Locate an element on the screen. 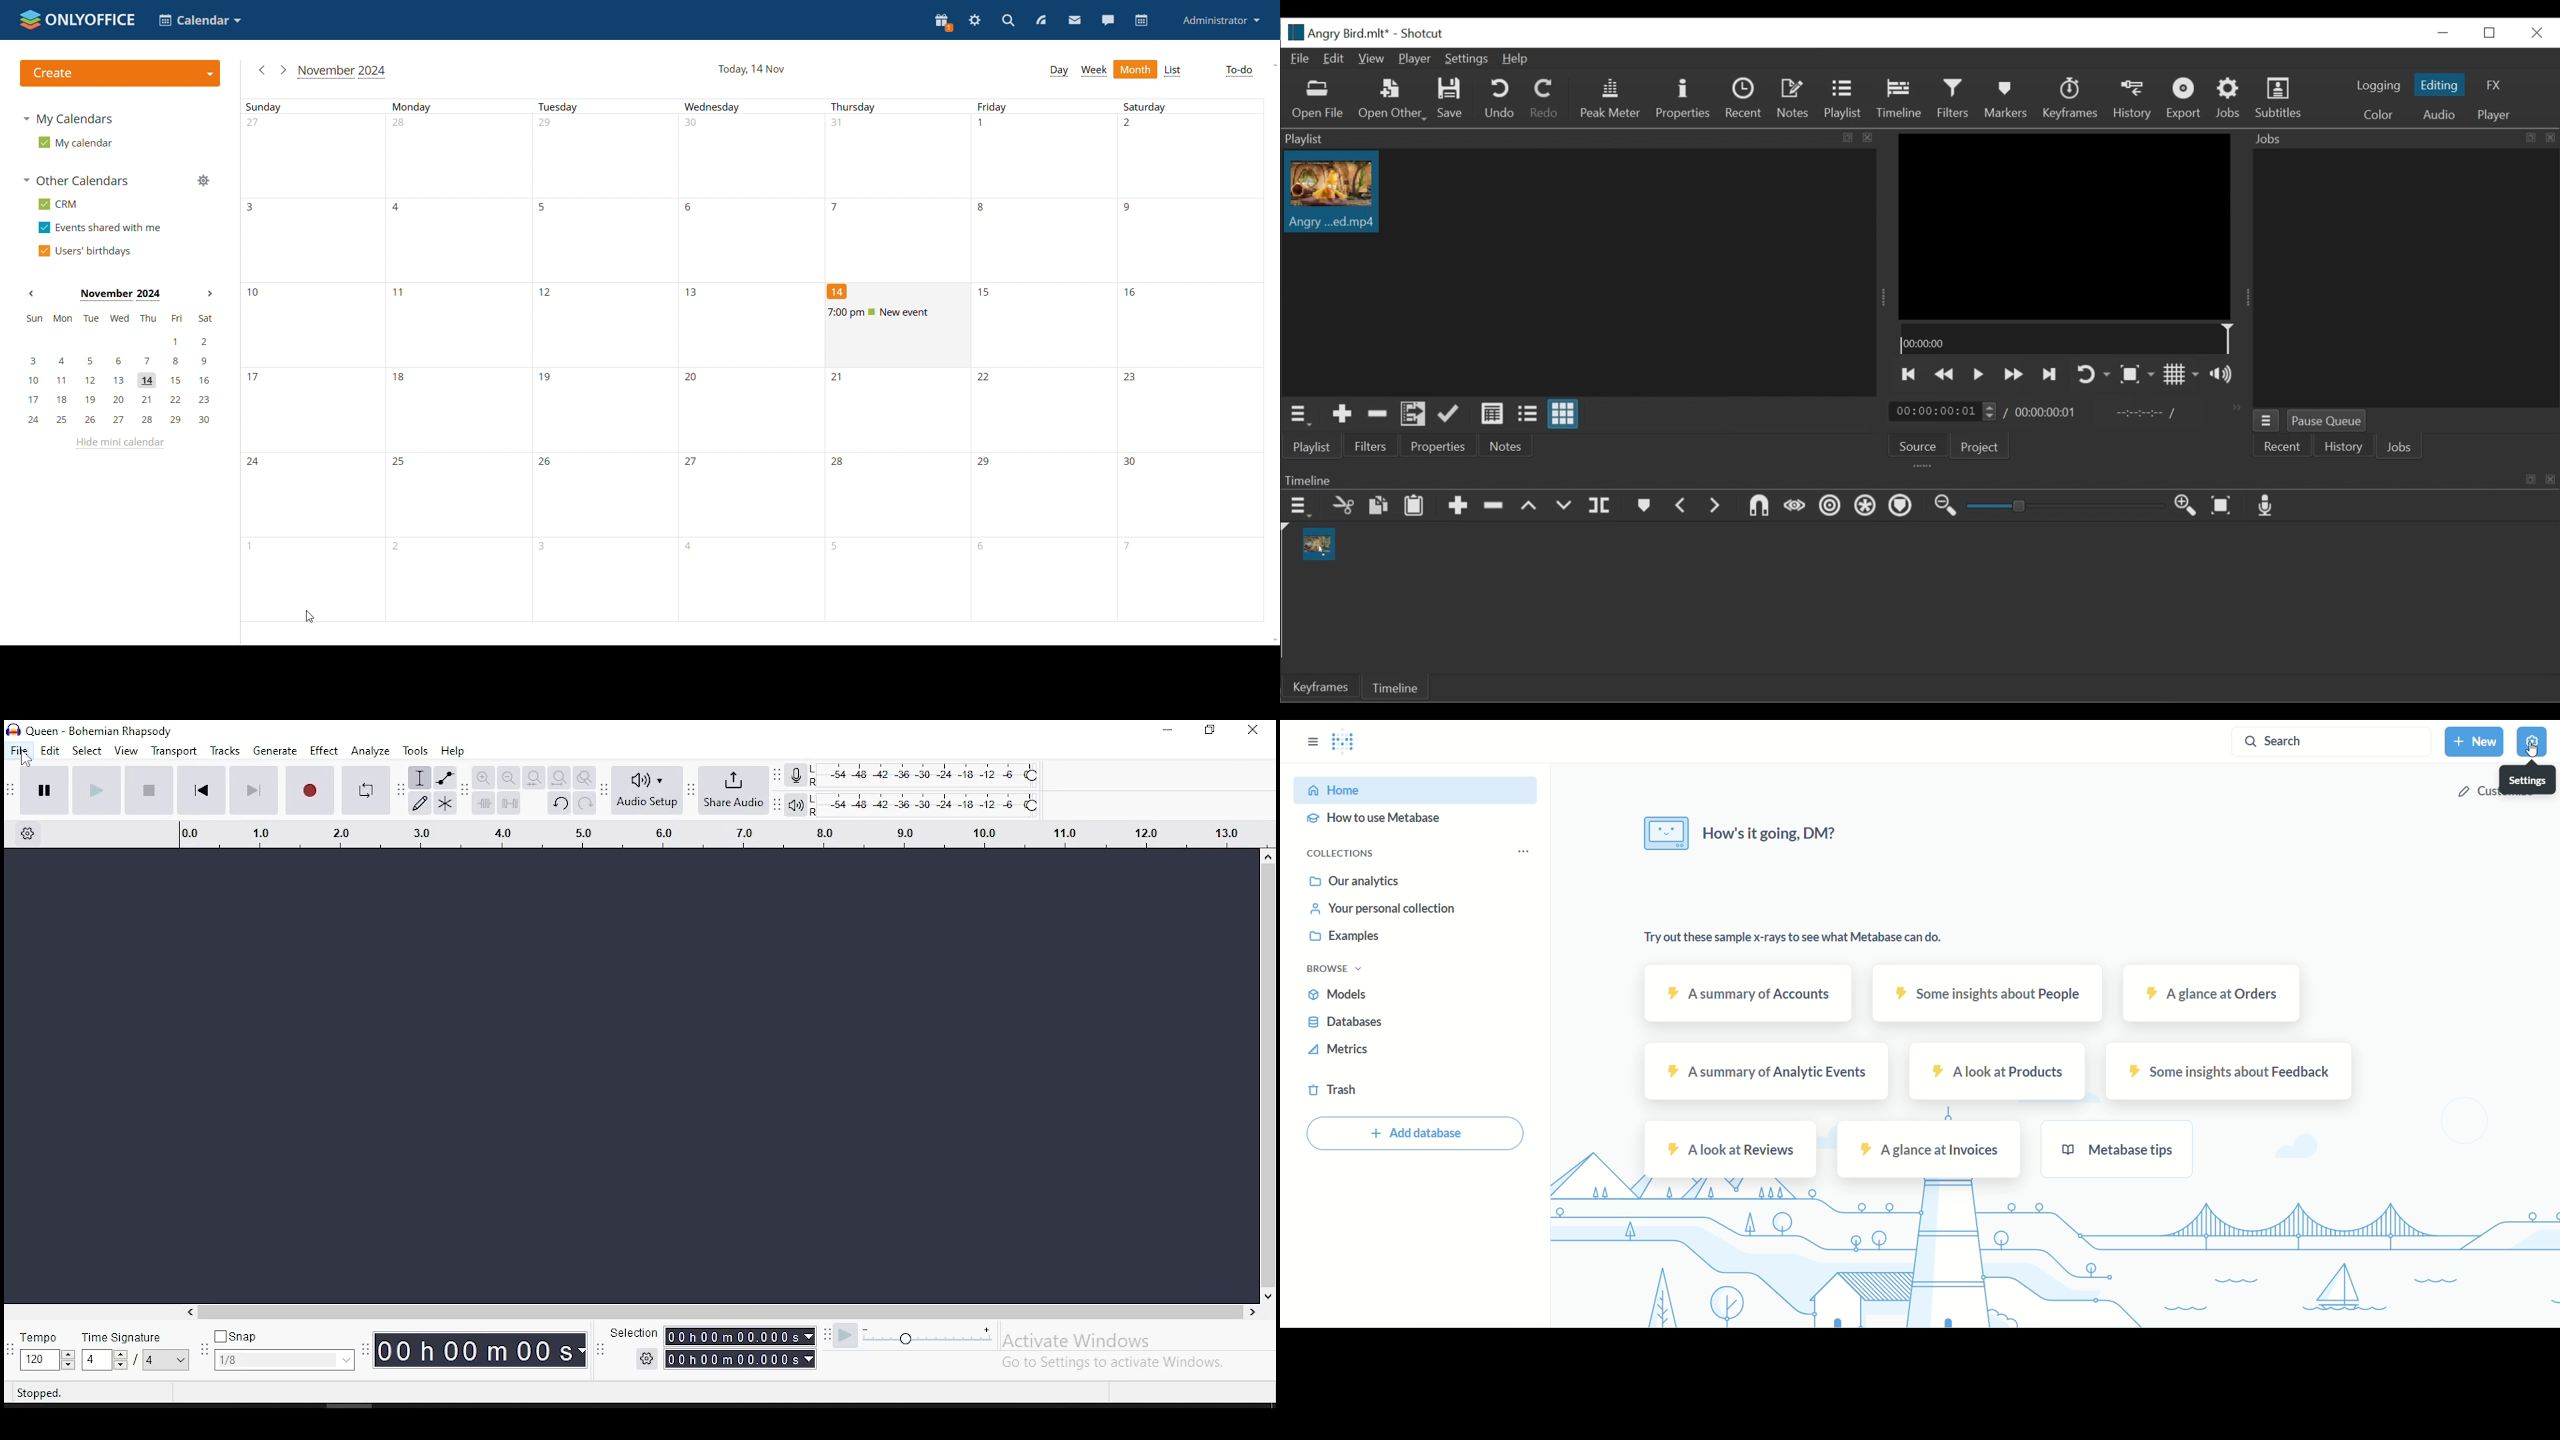 The image size is (2576, 1456). number is located at coordinates (983, 208).